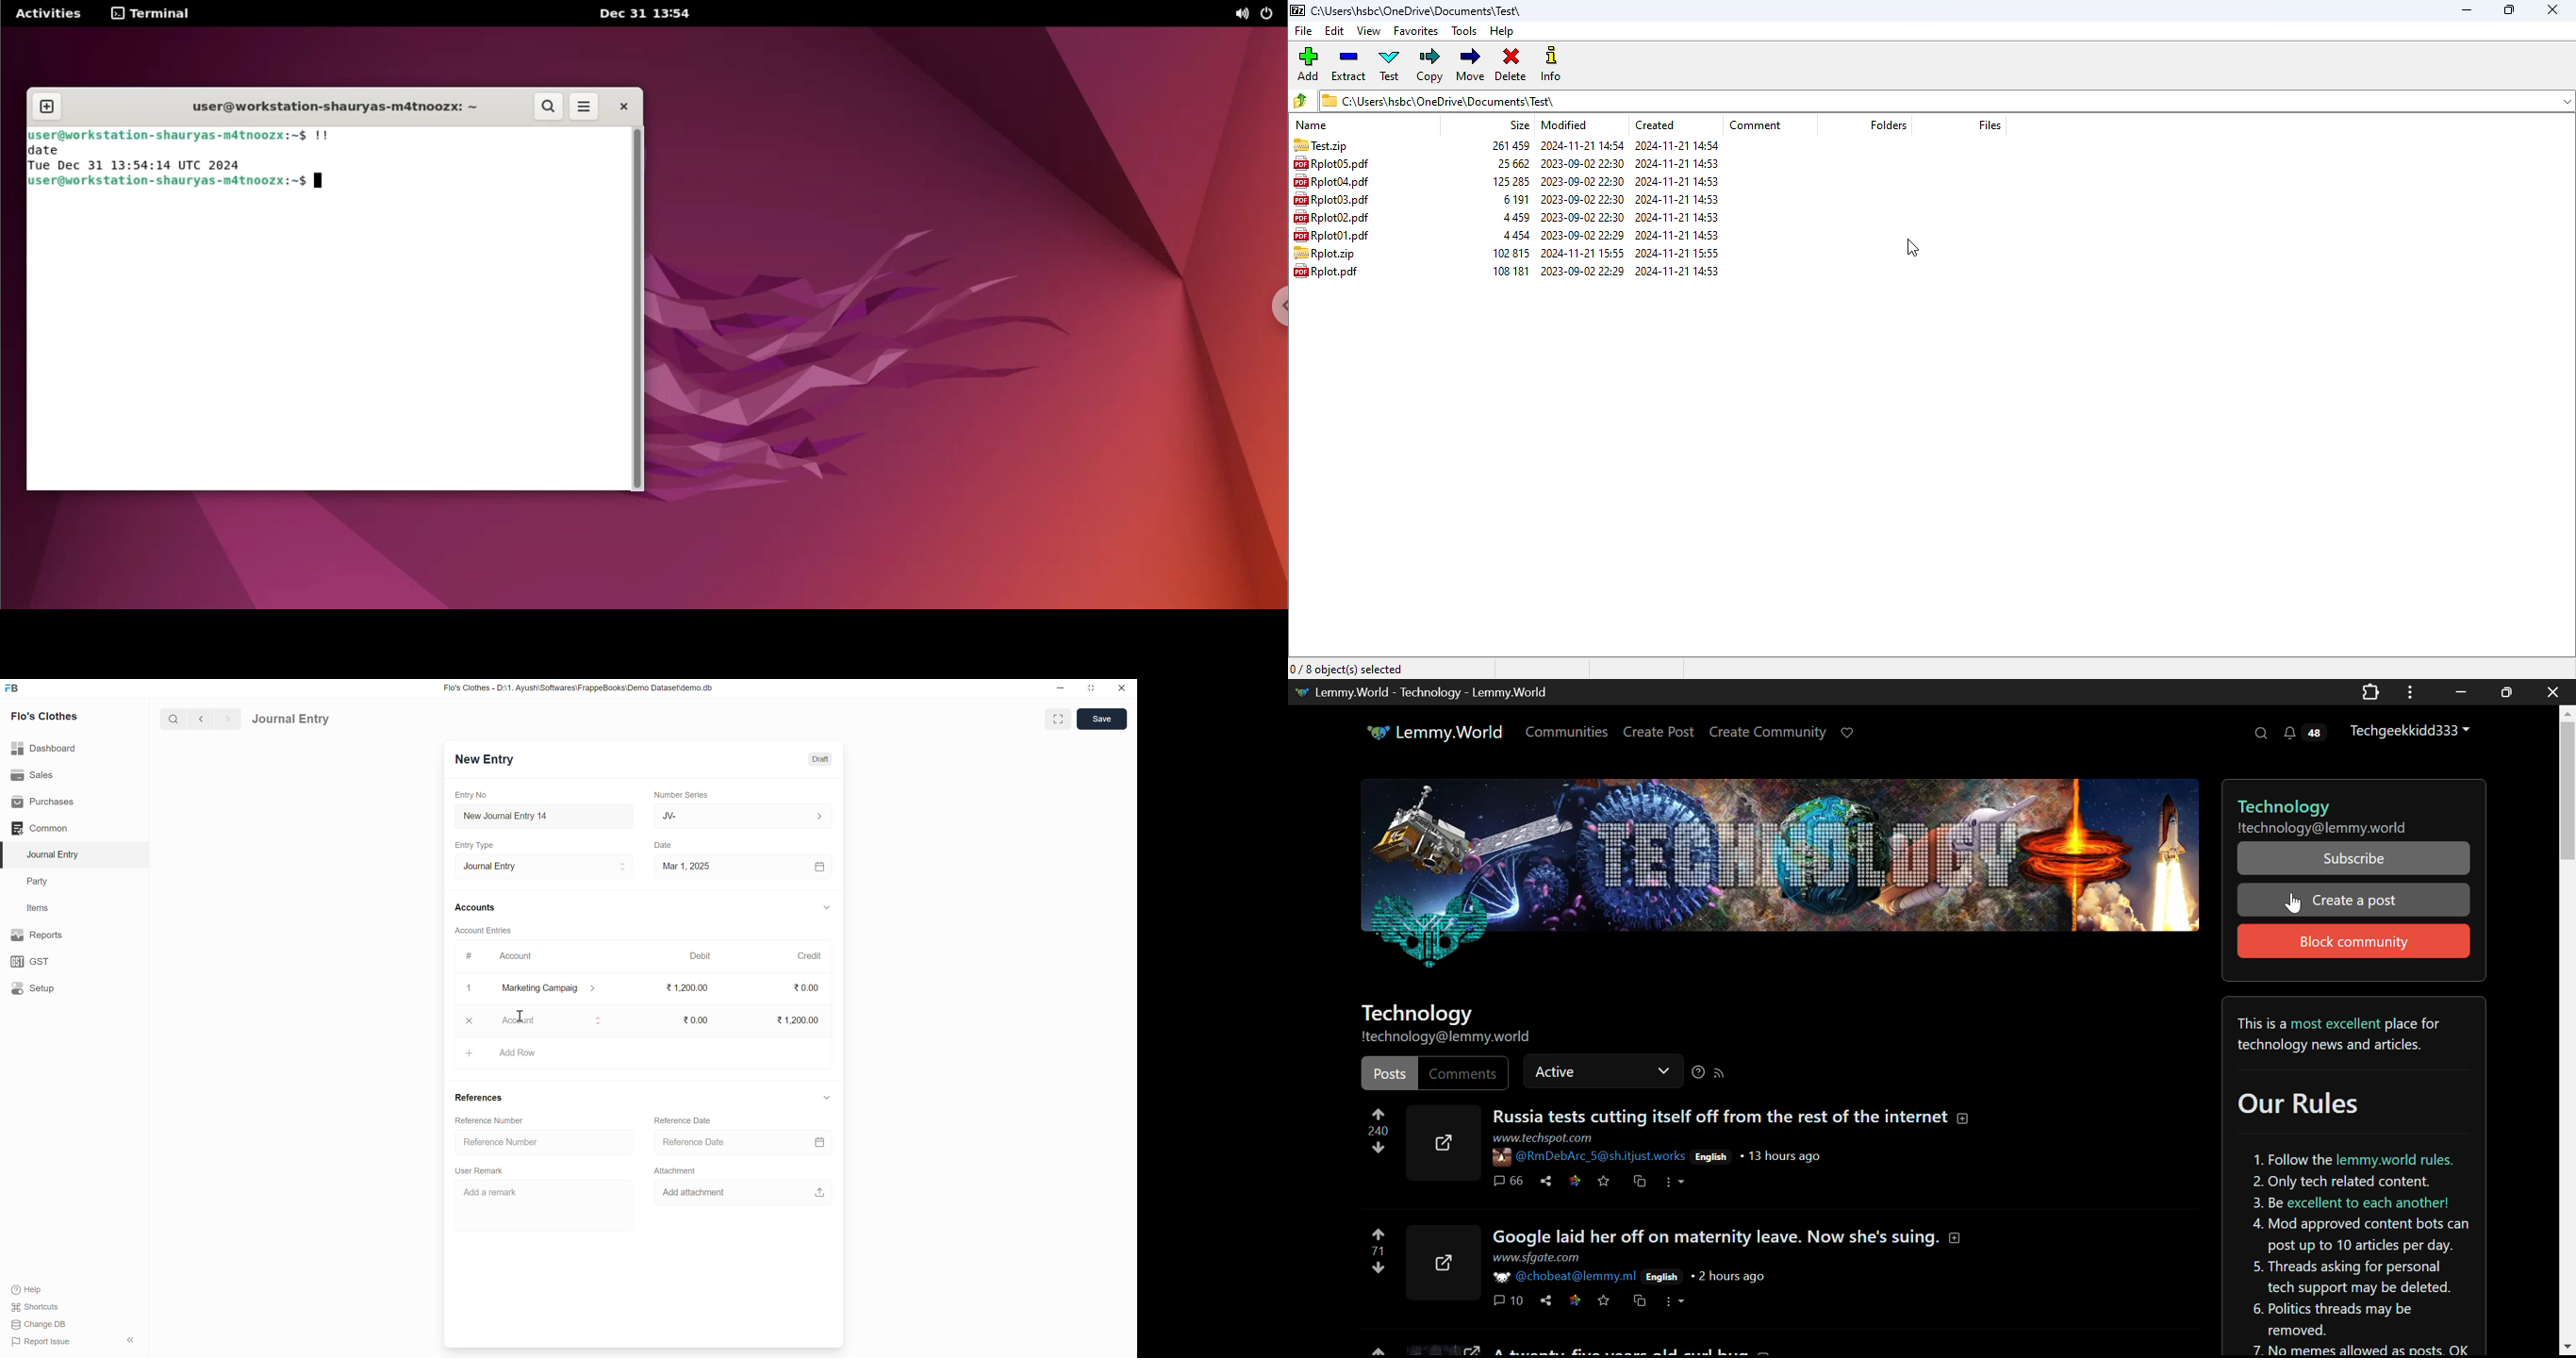  Describe the element at coordinates (807, 988) in the screenshot. I see `0.00` at that location.